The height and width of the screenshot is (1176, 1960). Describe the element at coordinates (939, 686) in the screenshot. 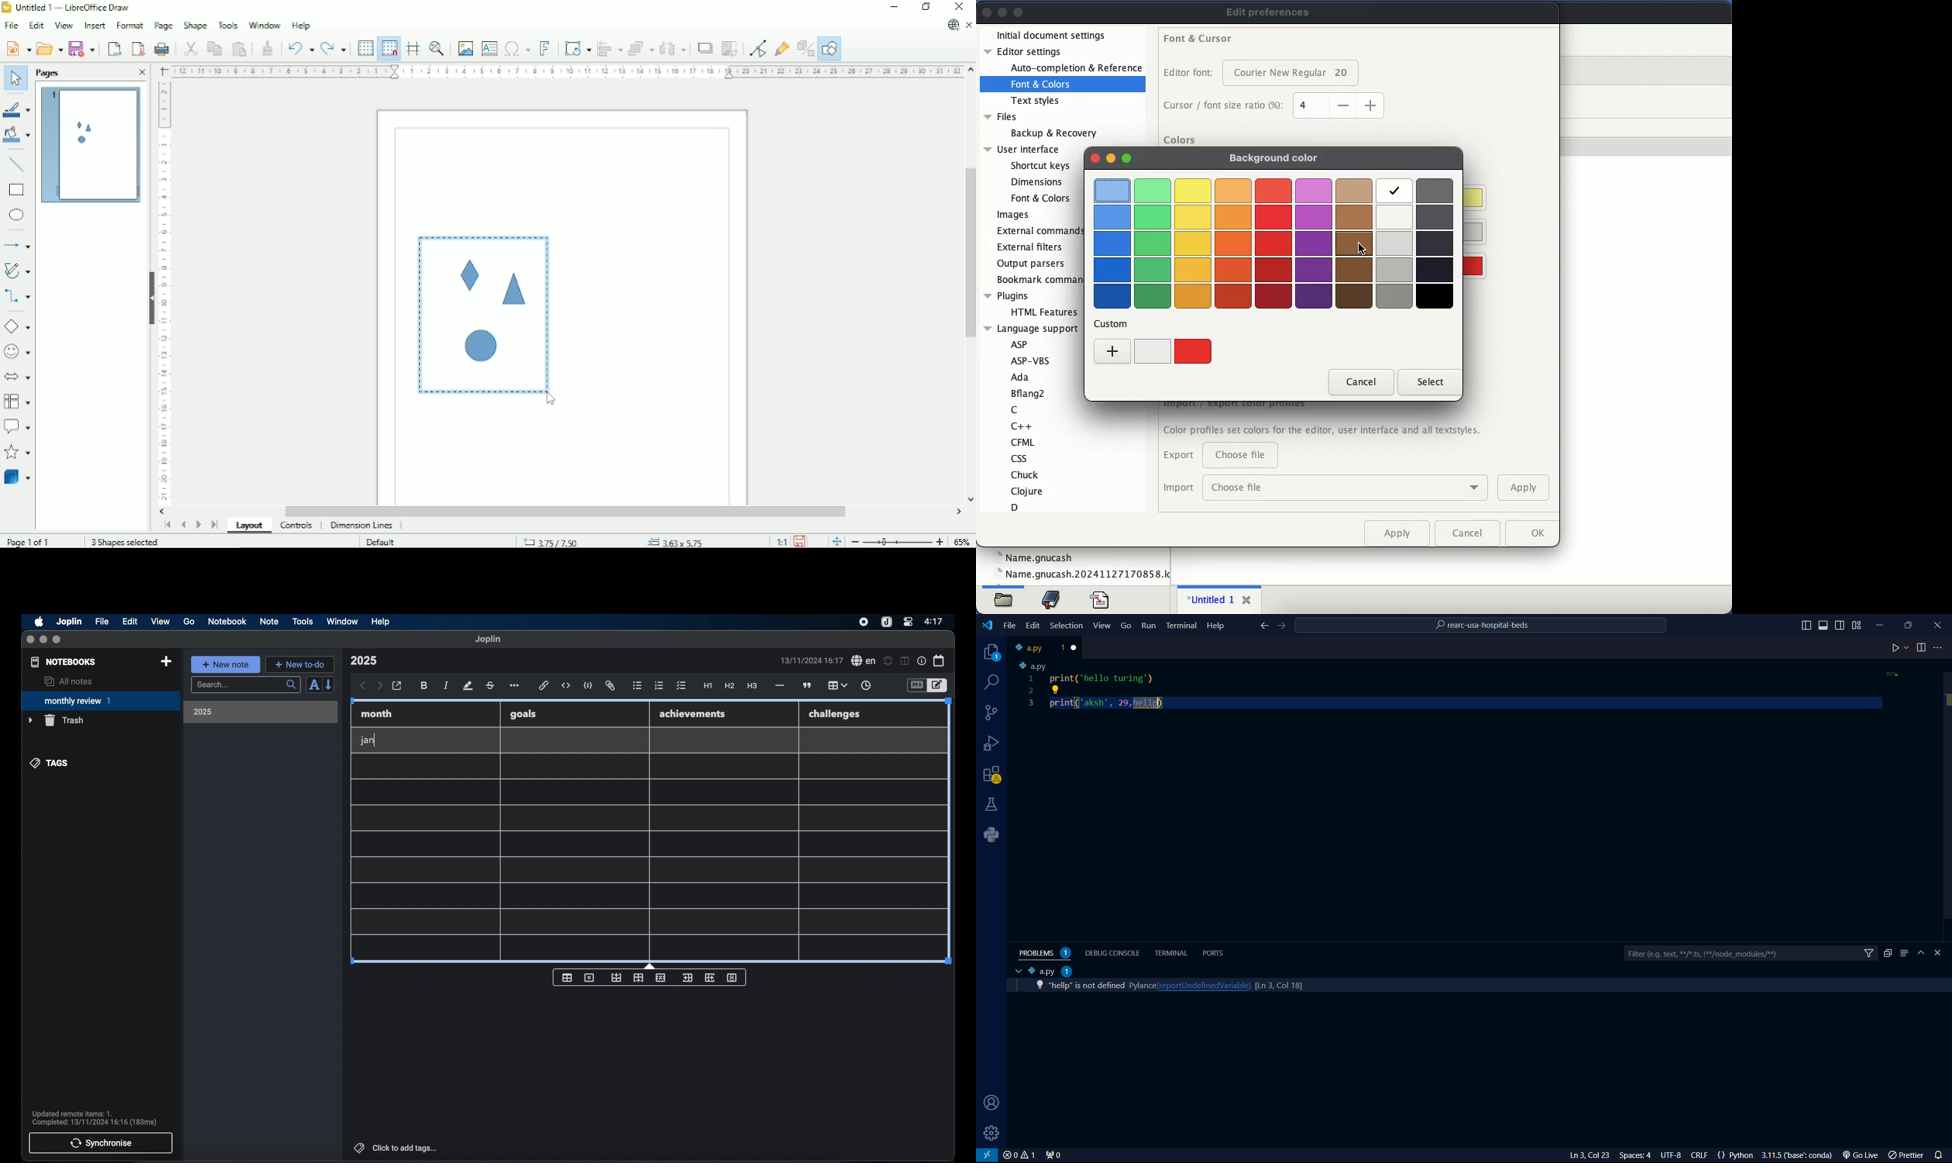

I see `toggle editor` at that location.